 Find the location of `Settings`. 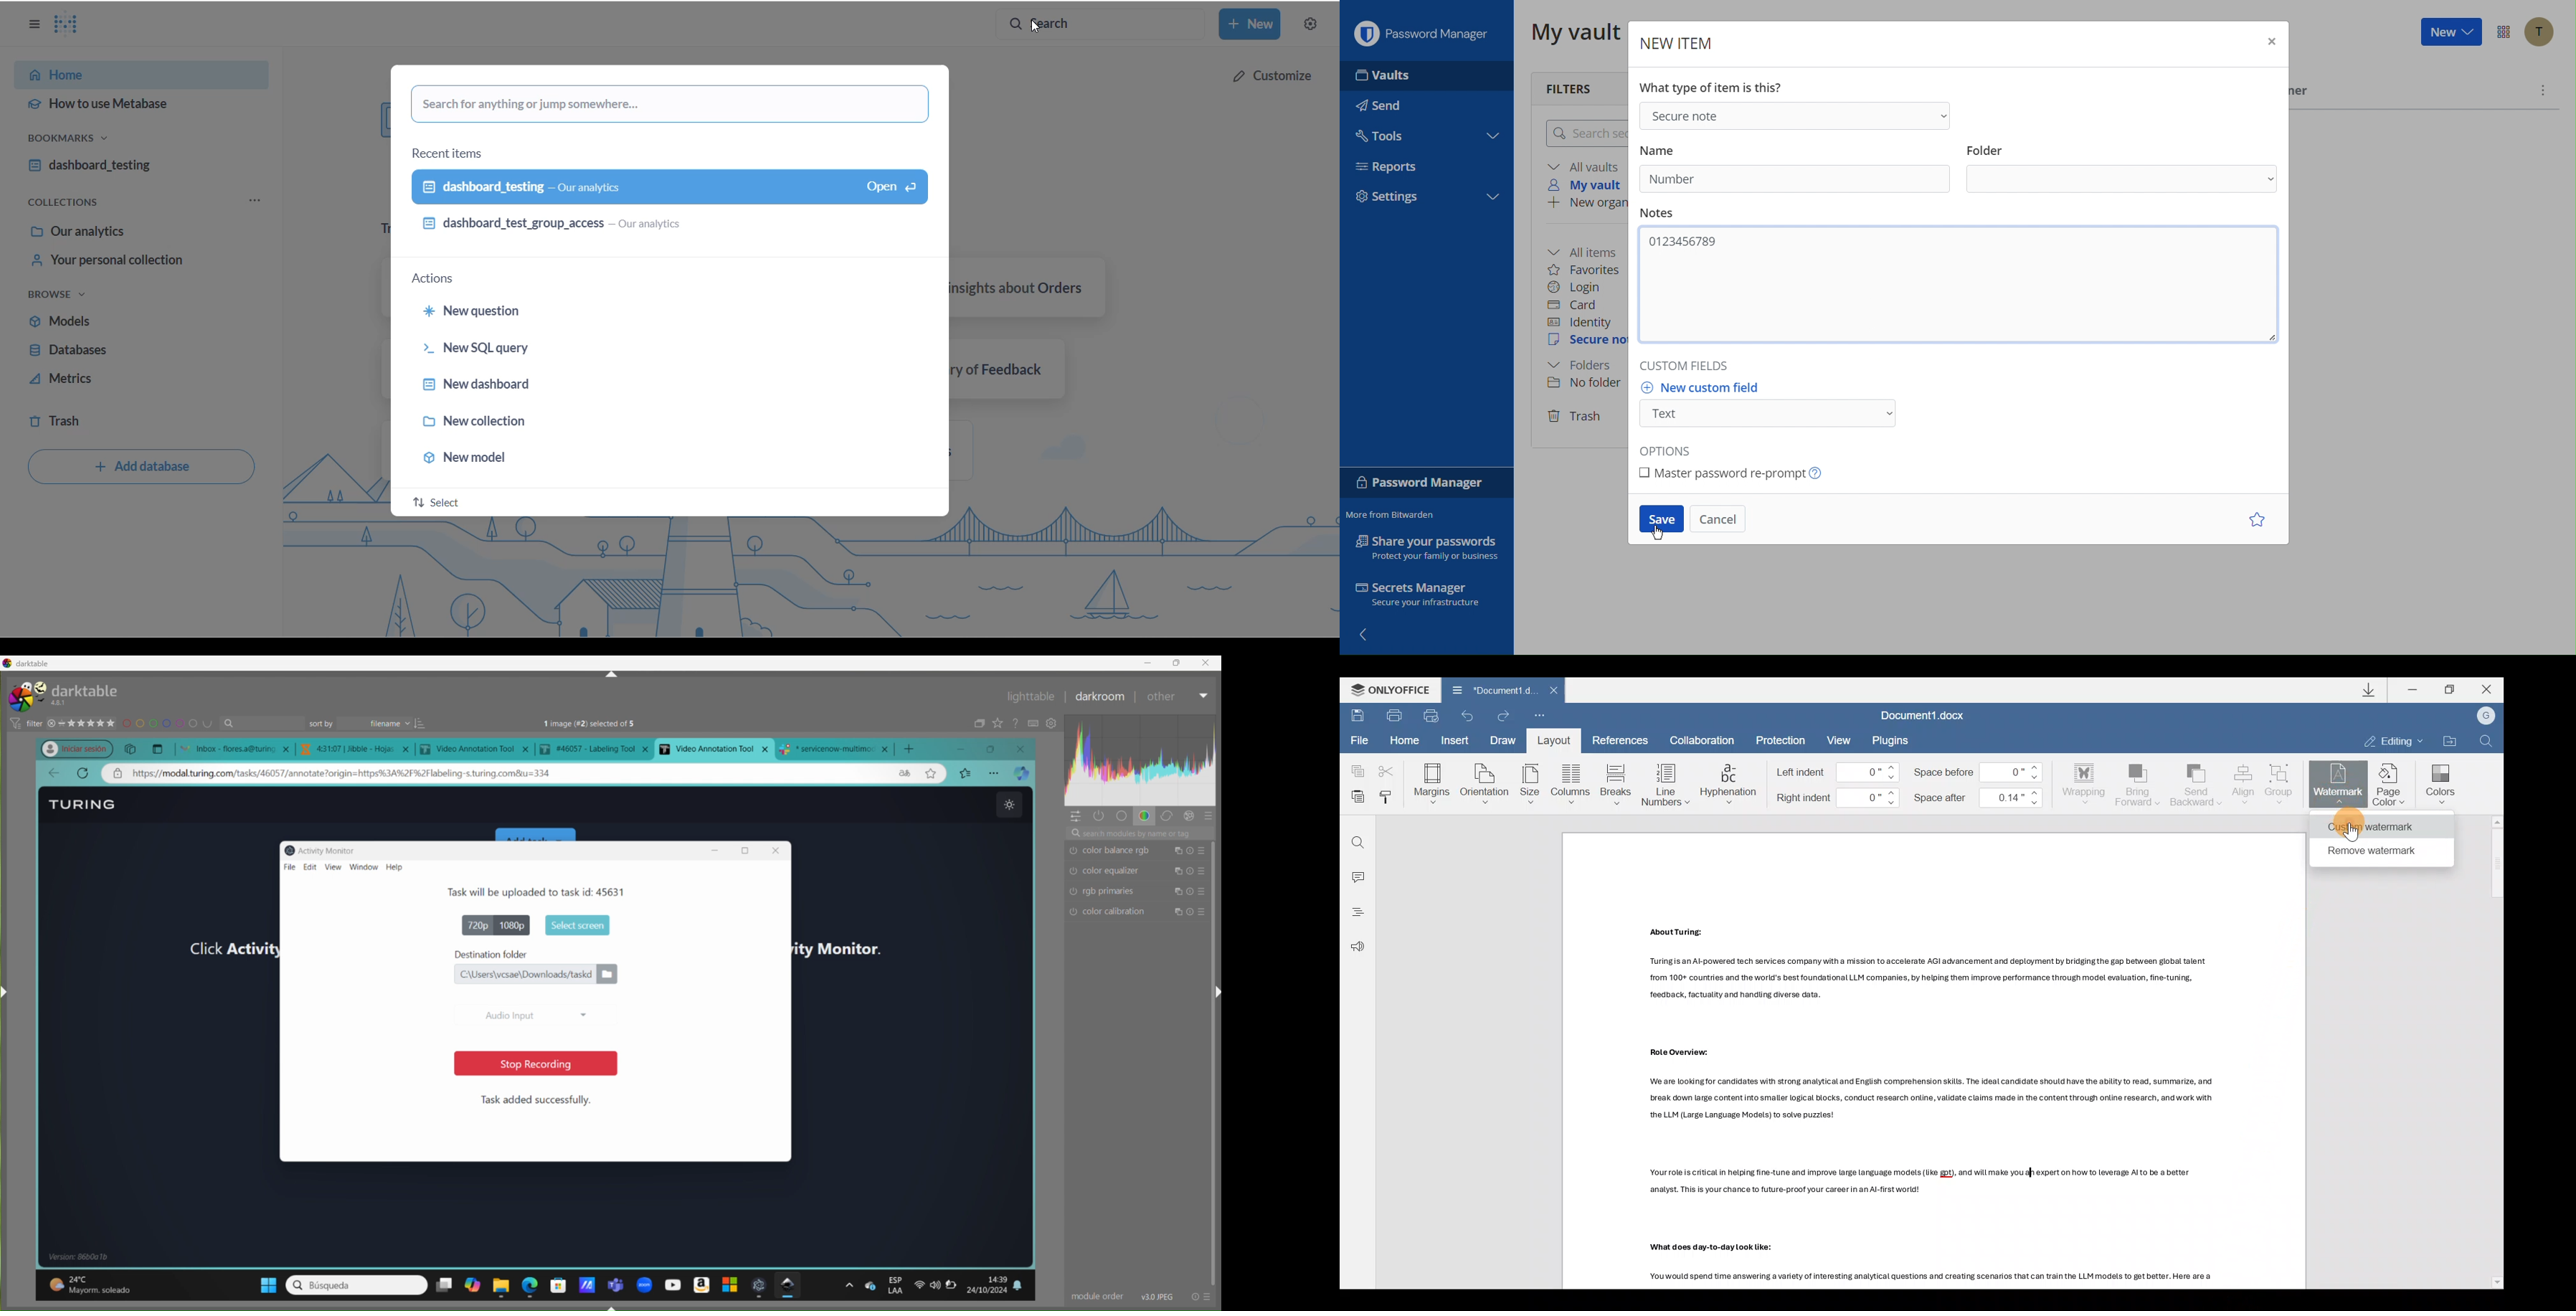

Settings is located at coordinates (1393, 195).